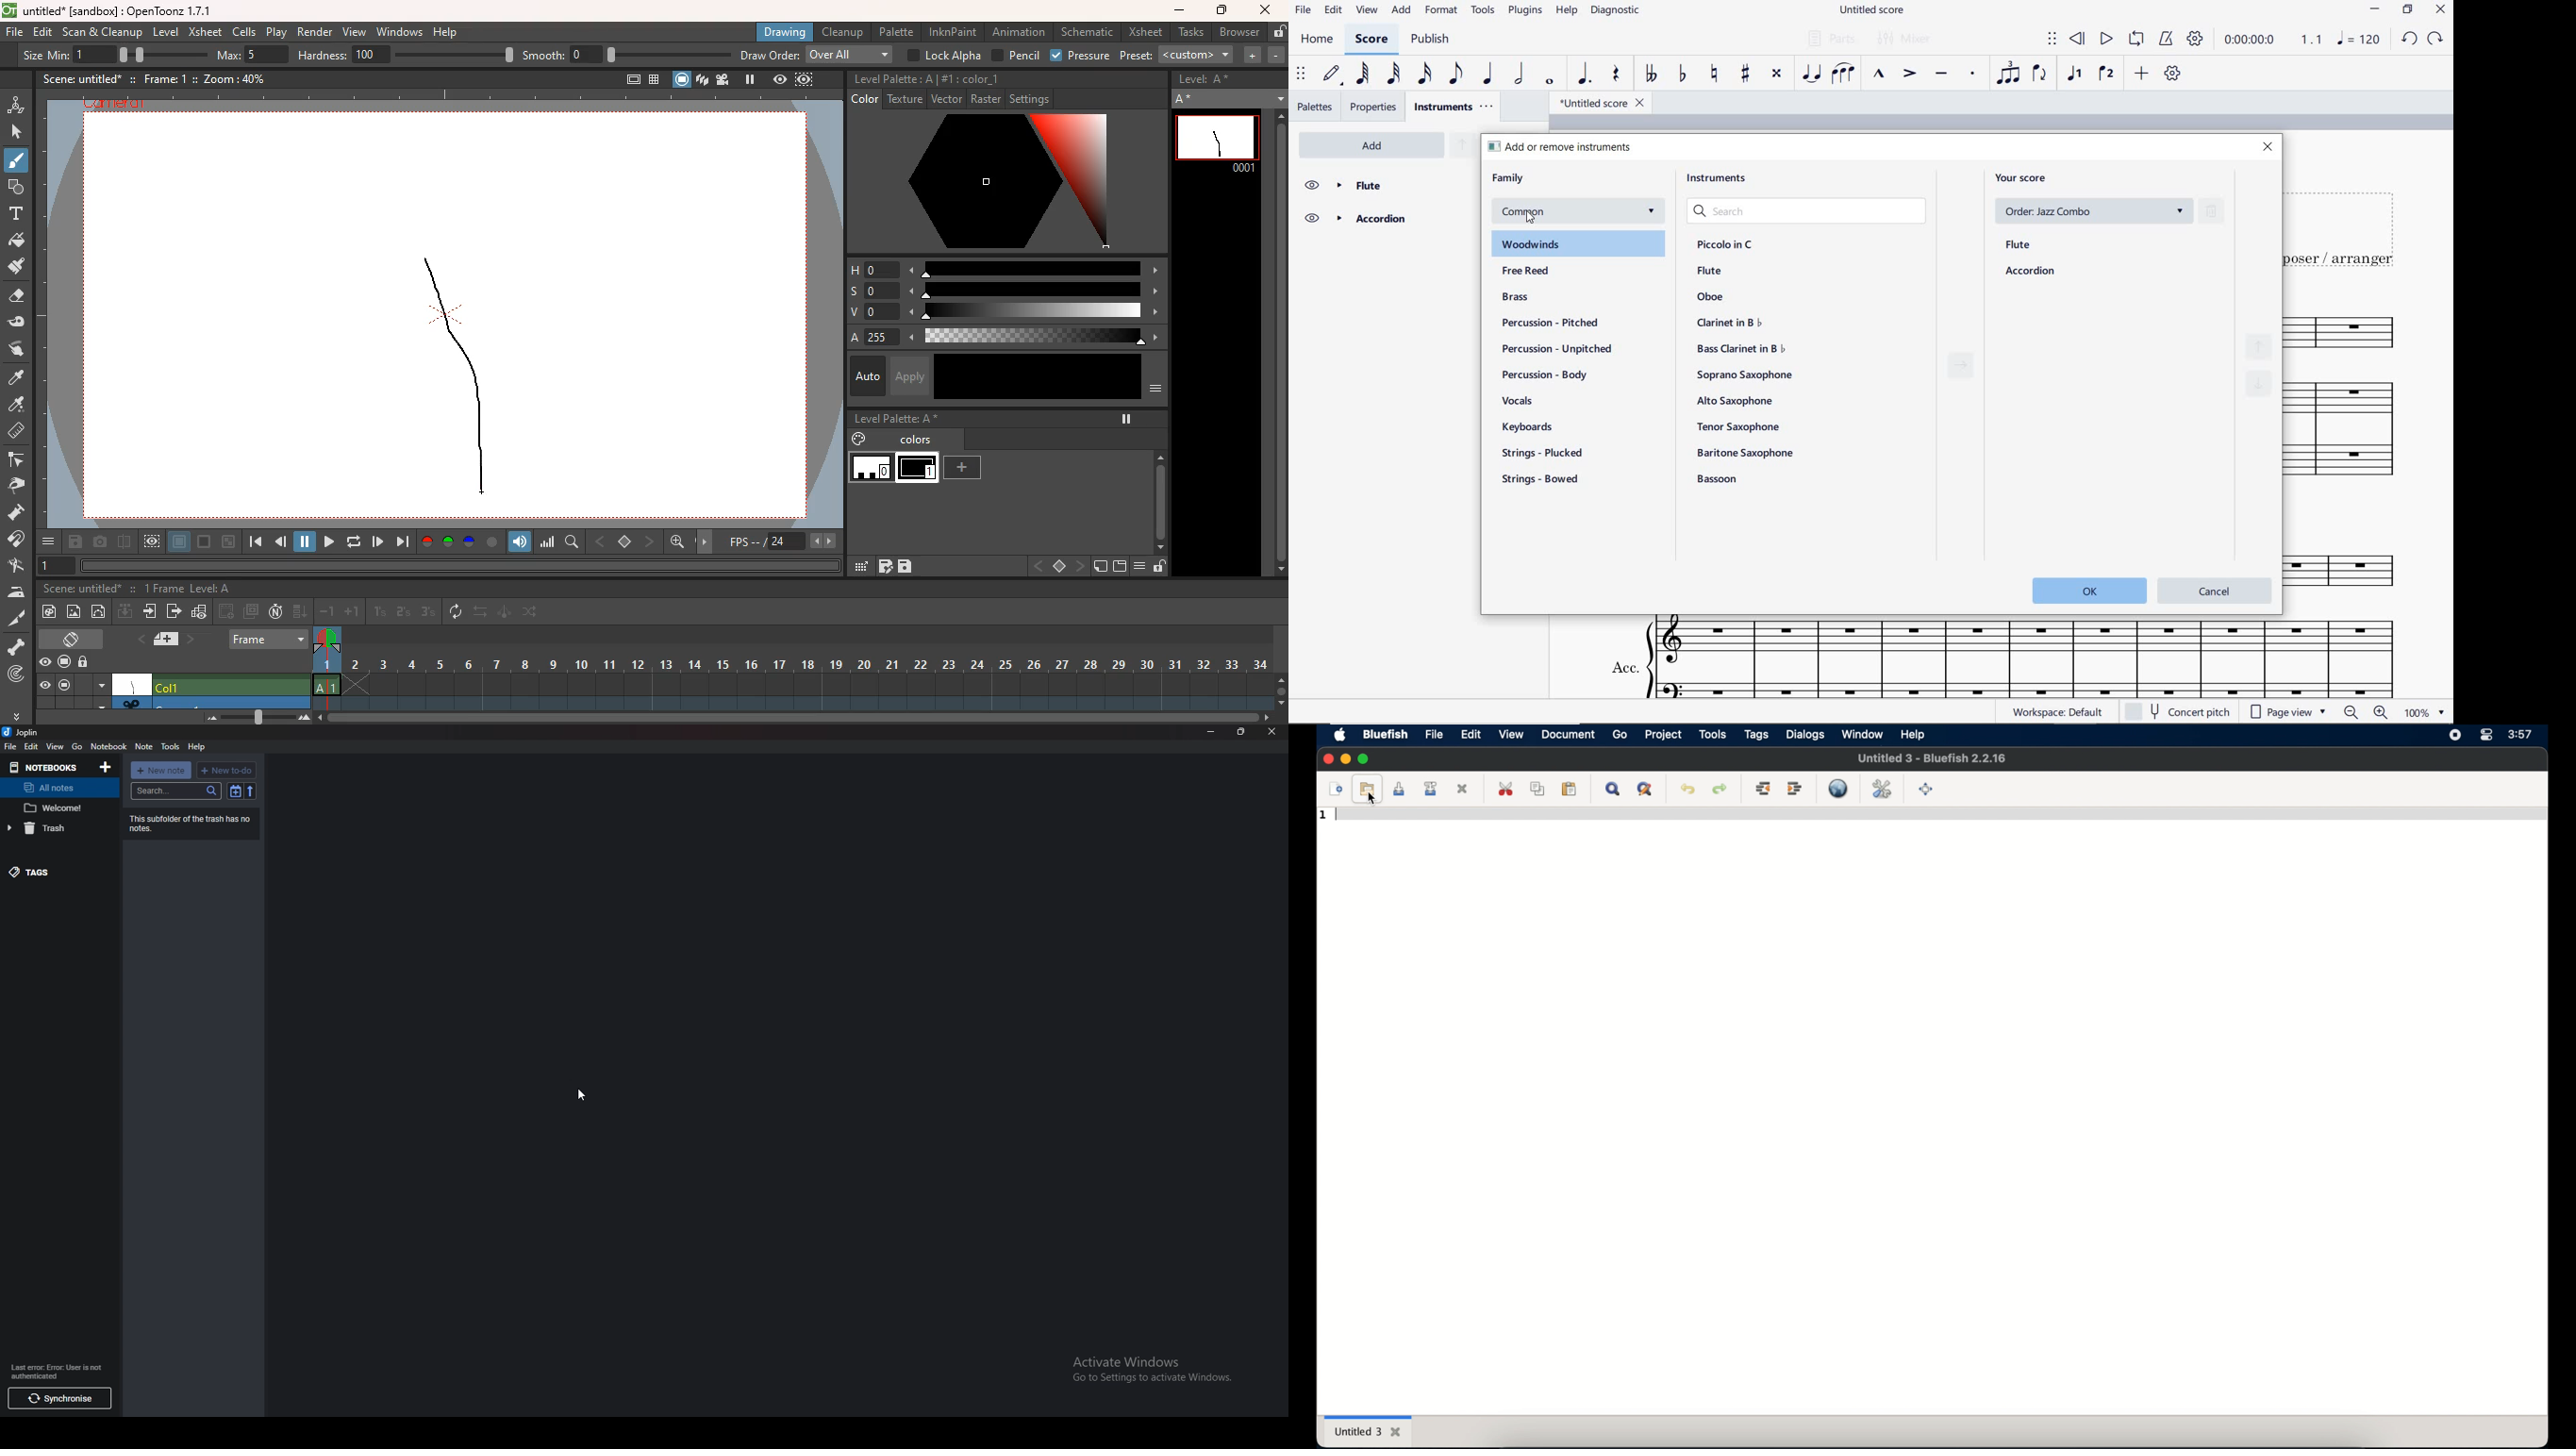  I want to click on This subfolder of the trash has no
notes., so click(195, 825).